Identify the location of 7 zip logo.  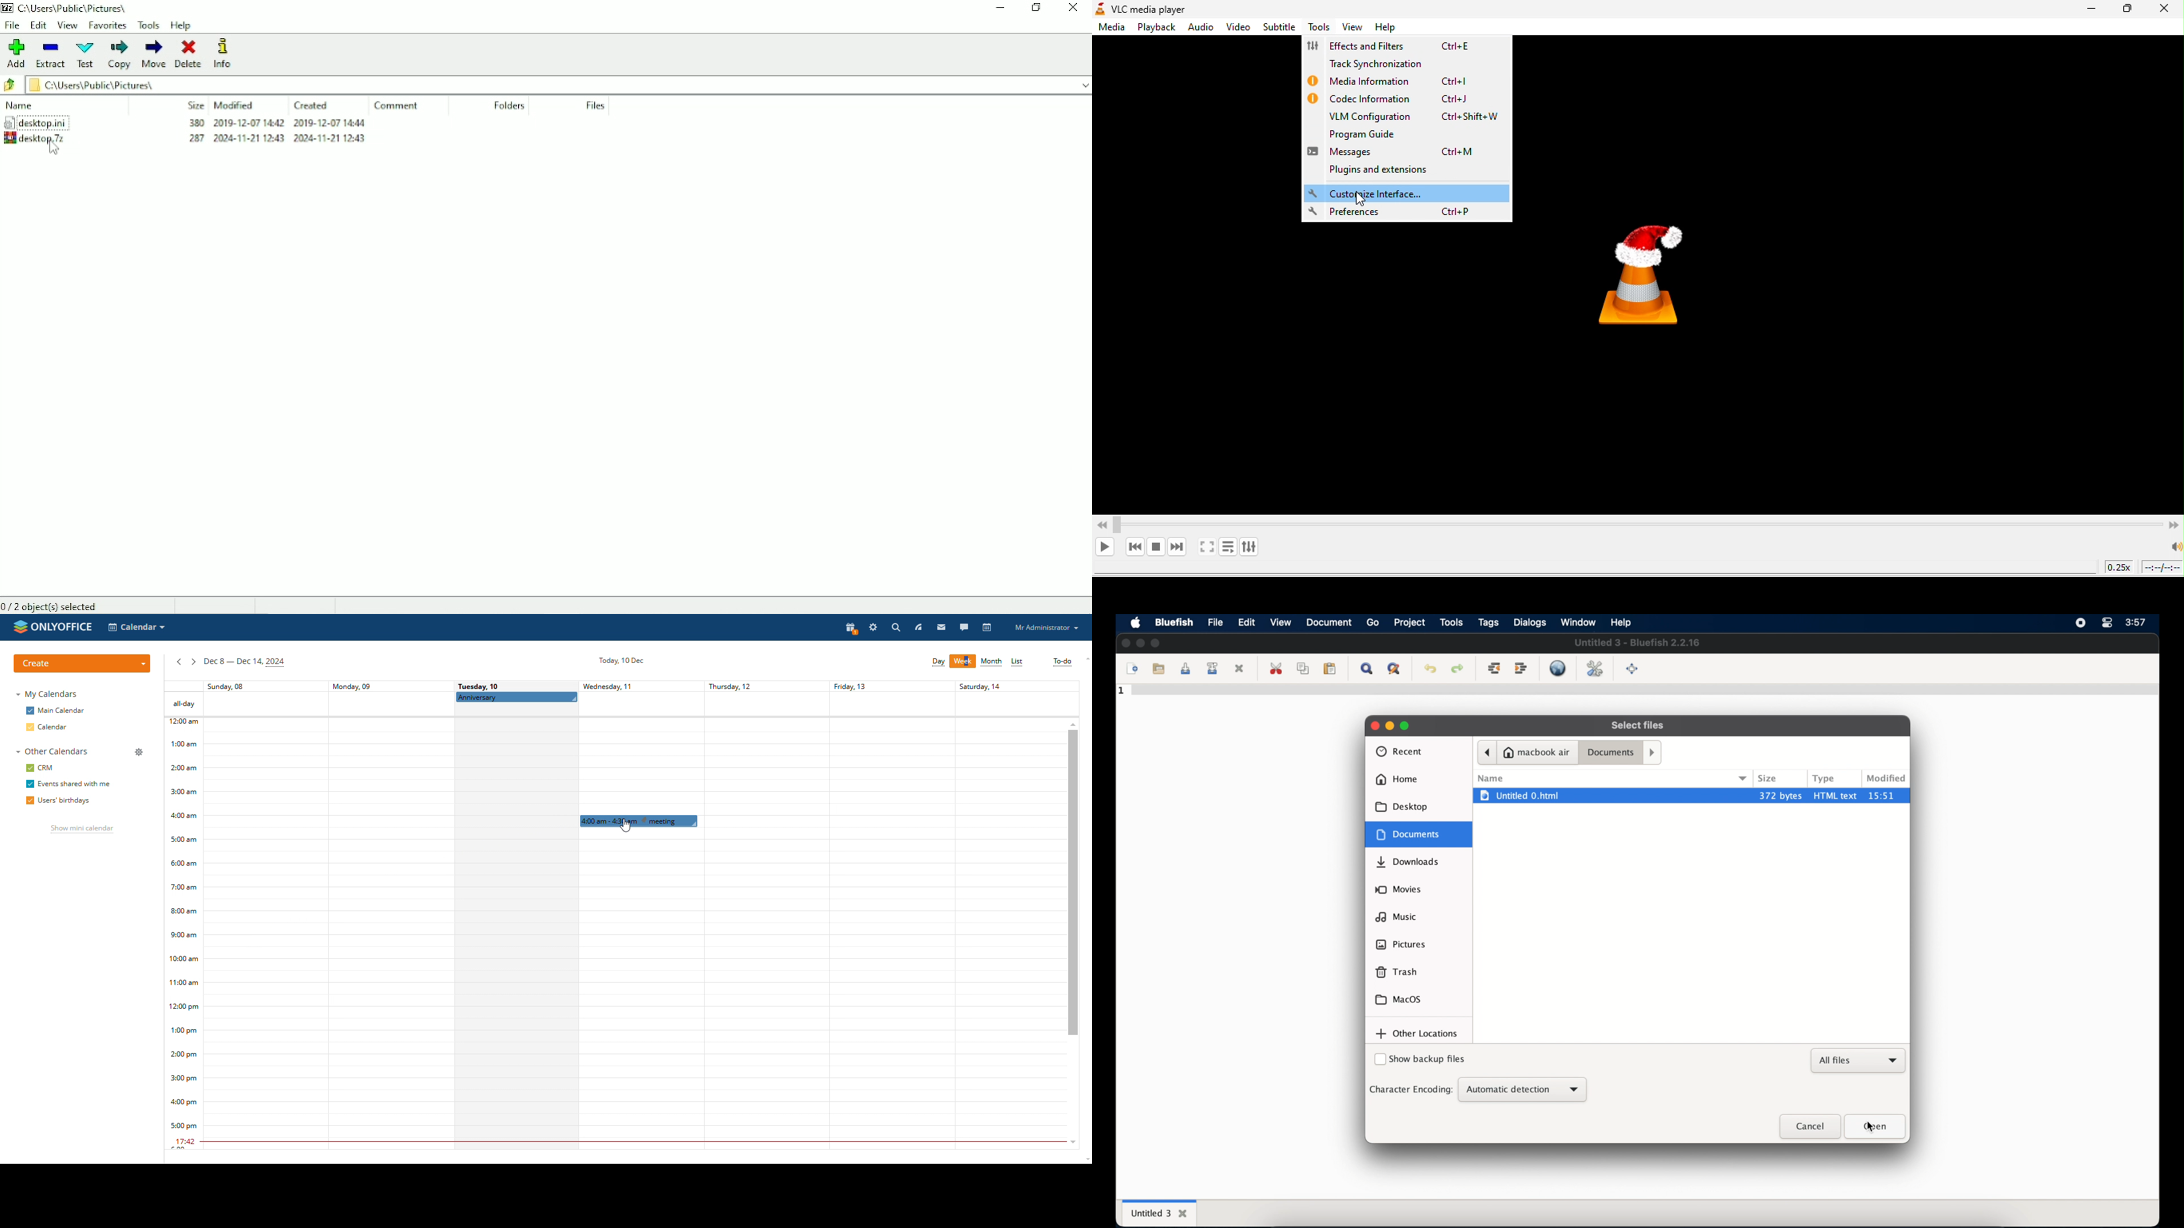
(8, 7).